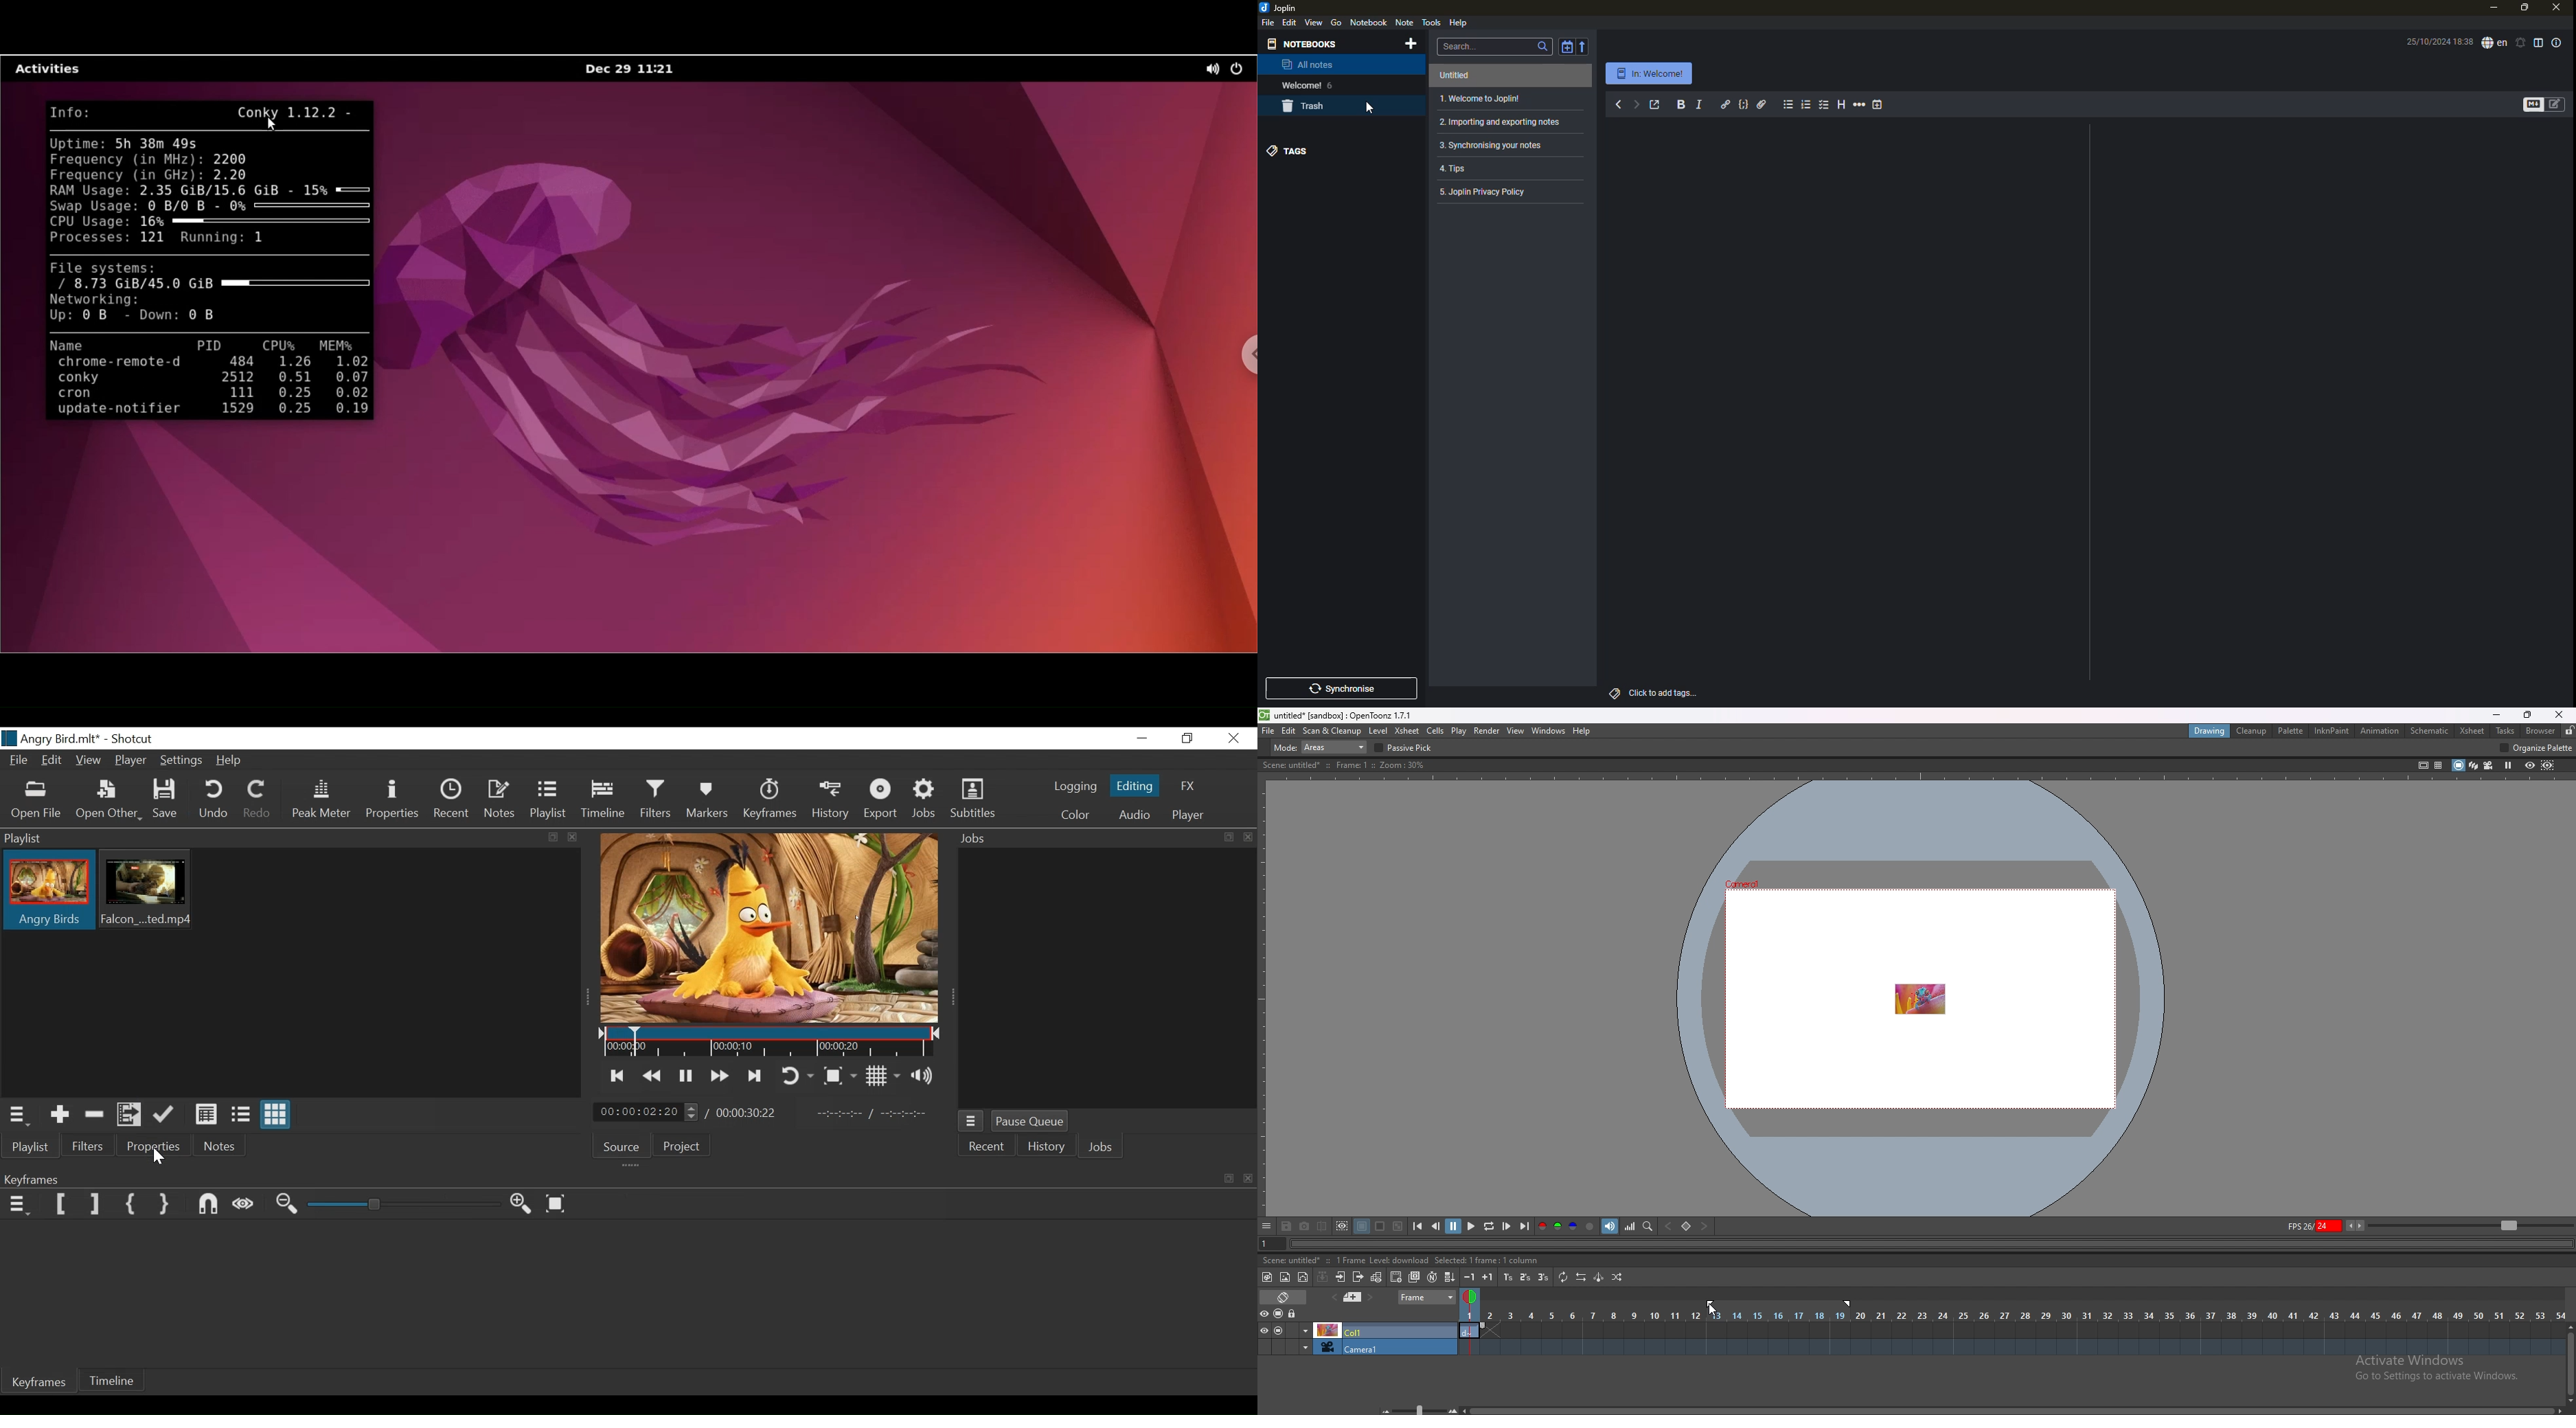 This screenshot has height=1428, width=2576. What do you see at coordinates (1314, 22) in the screenshot?
I see `view` at bounding box center [1314, 22].